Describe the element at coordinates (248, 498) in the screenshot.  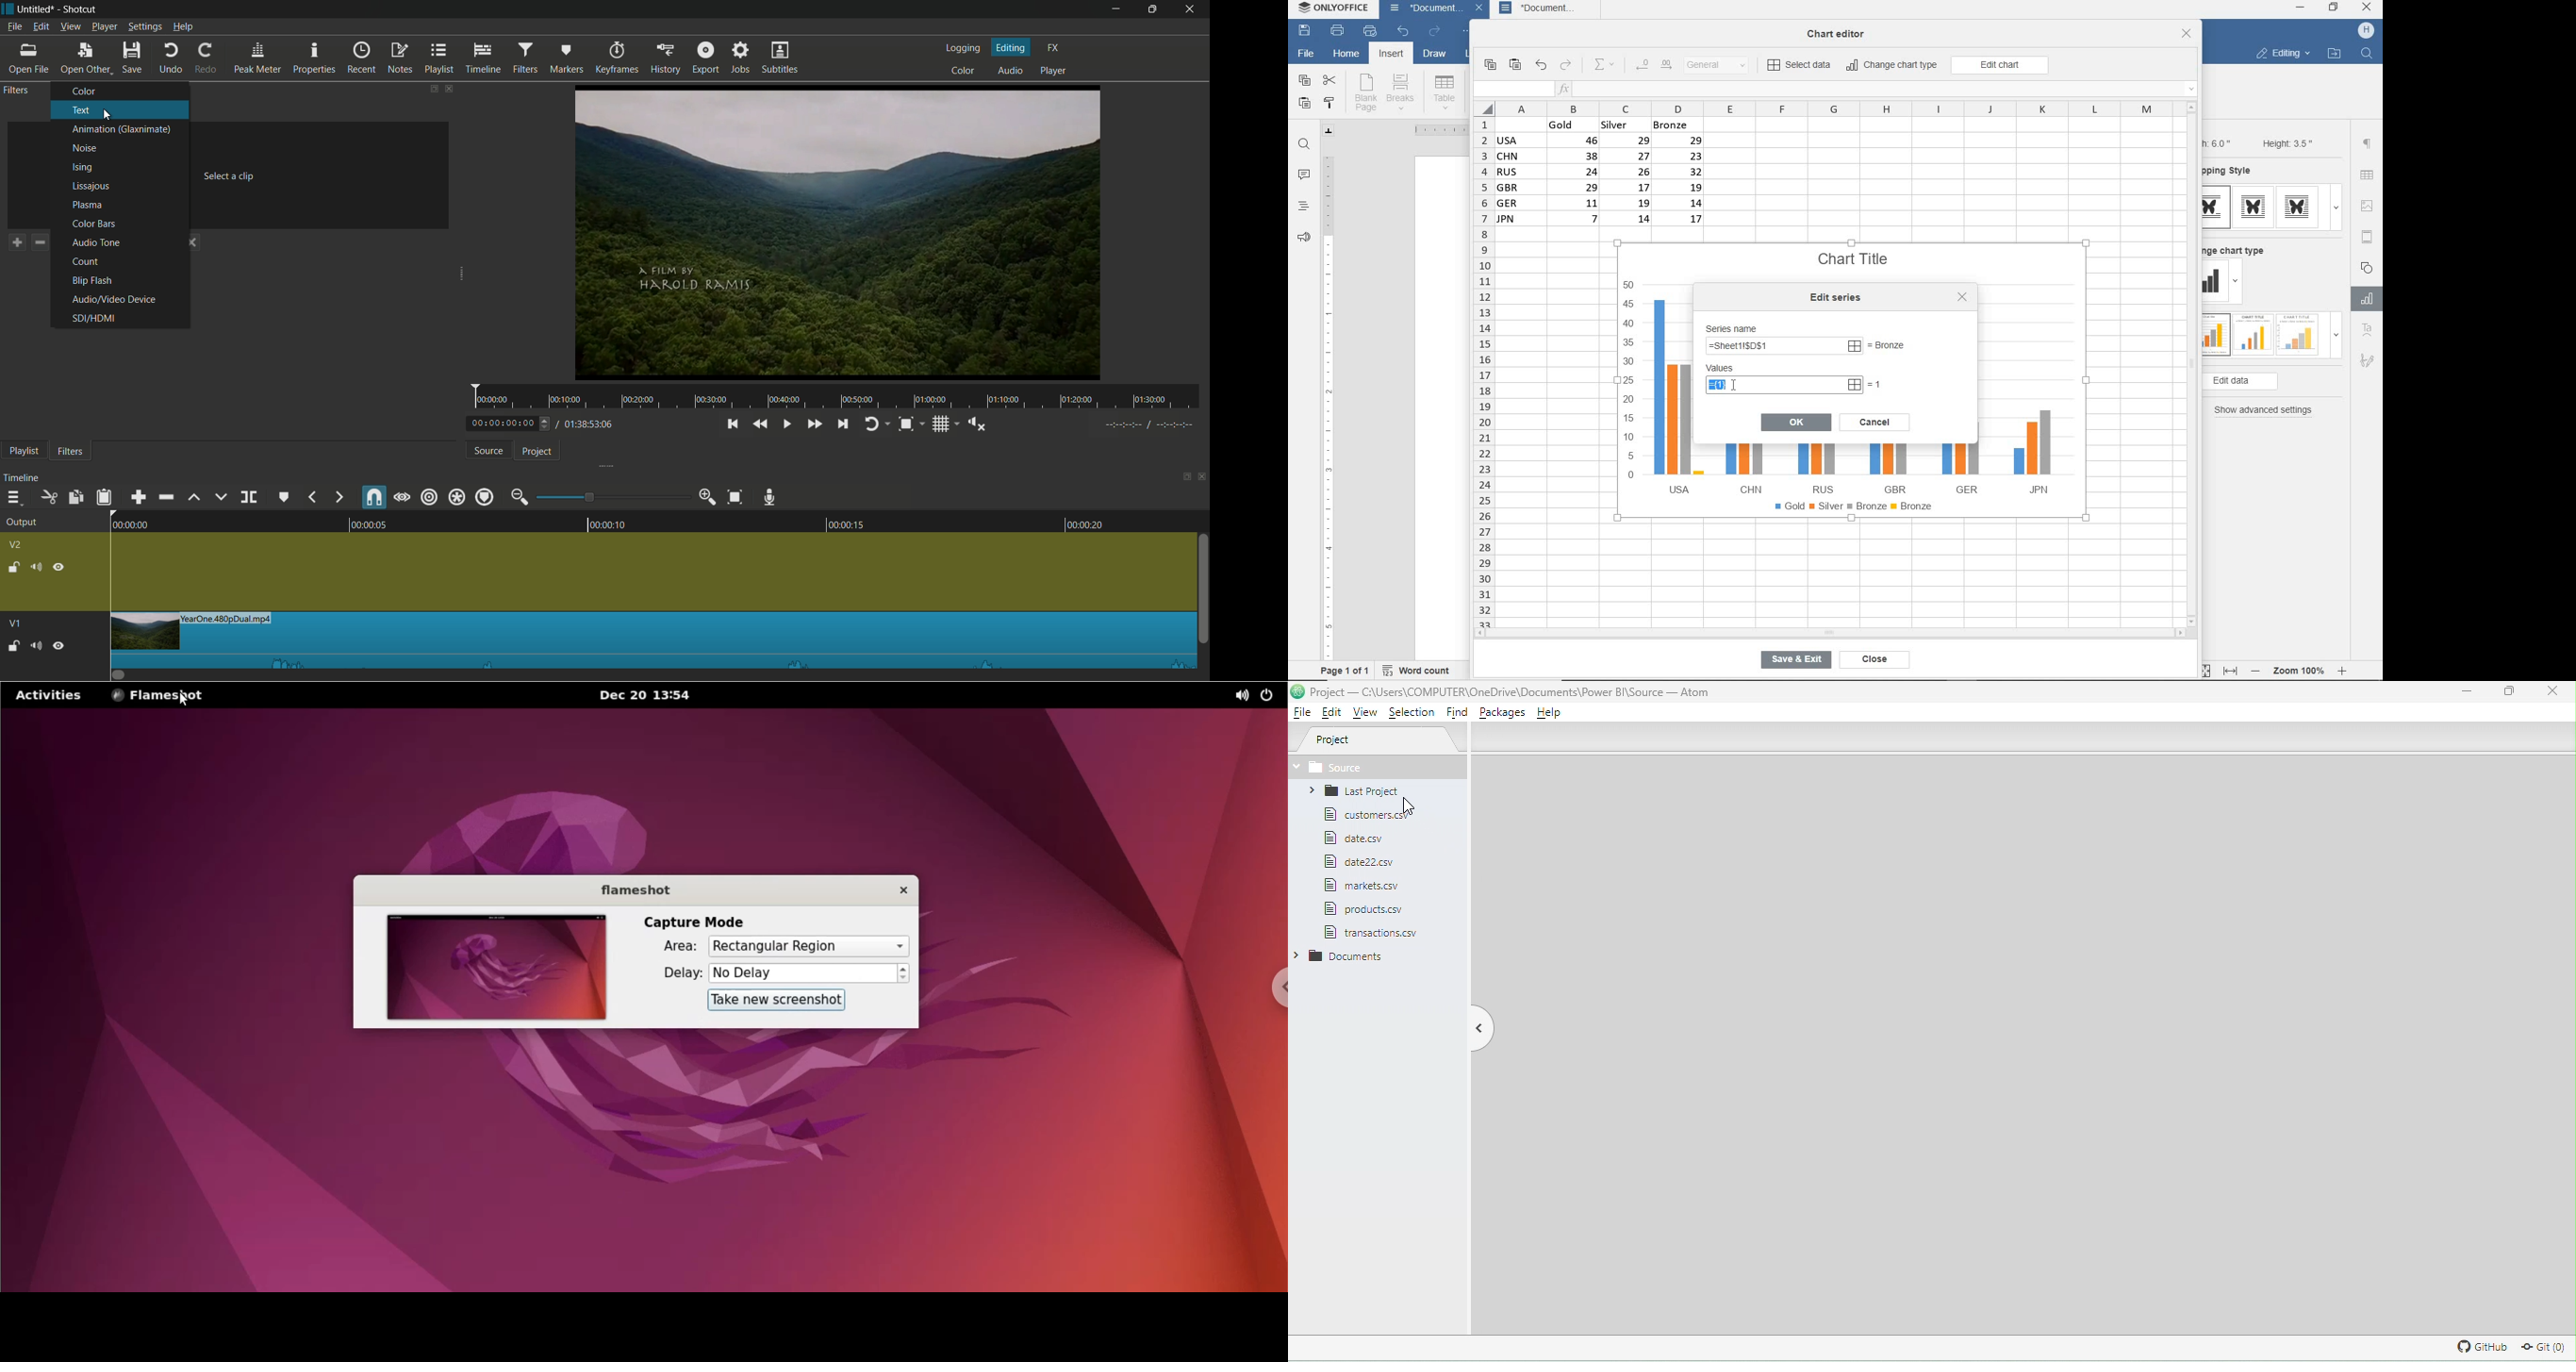
I see `split at playhead` at that location.